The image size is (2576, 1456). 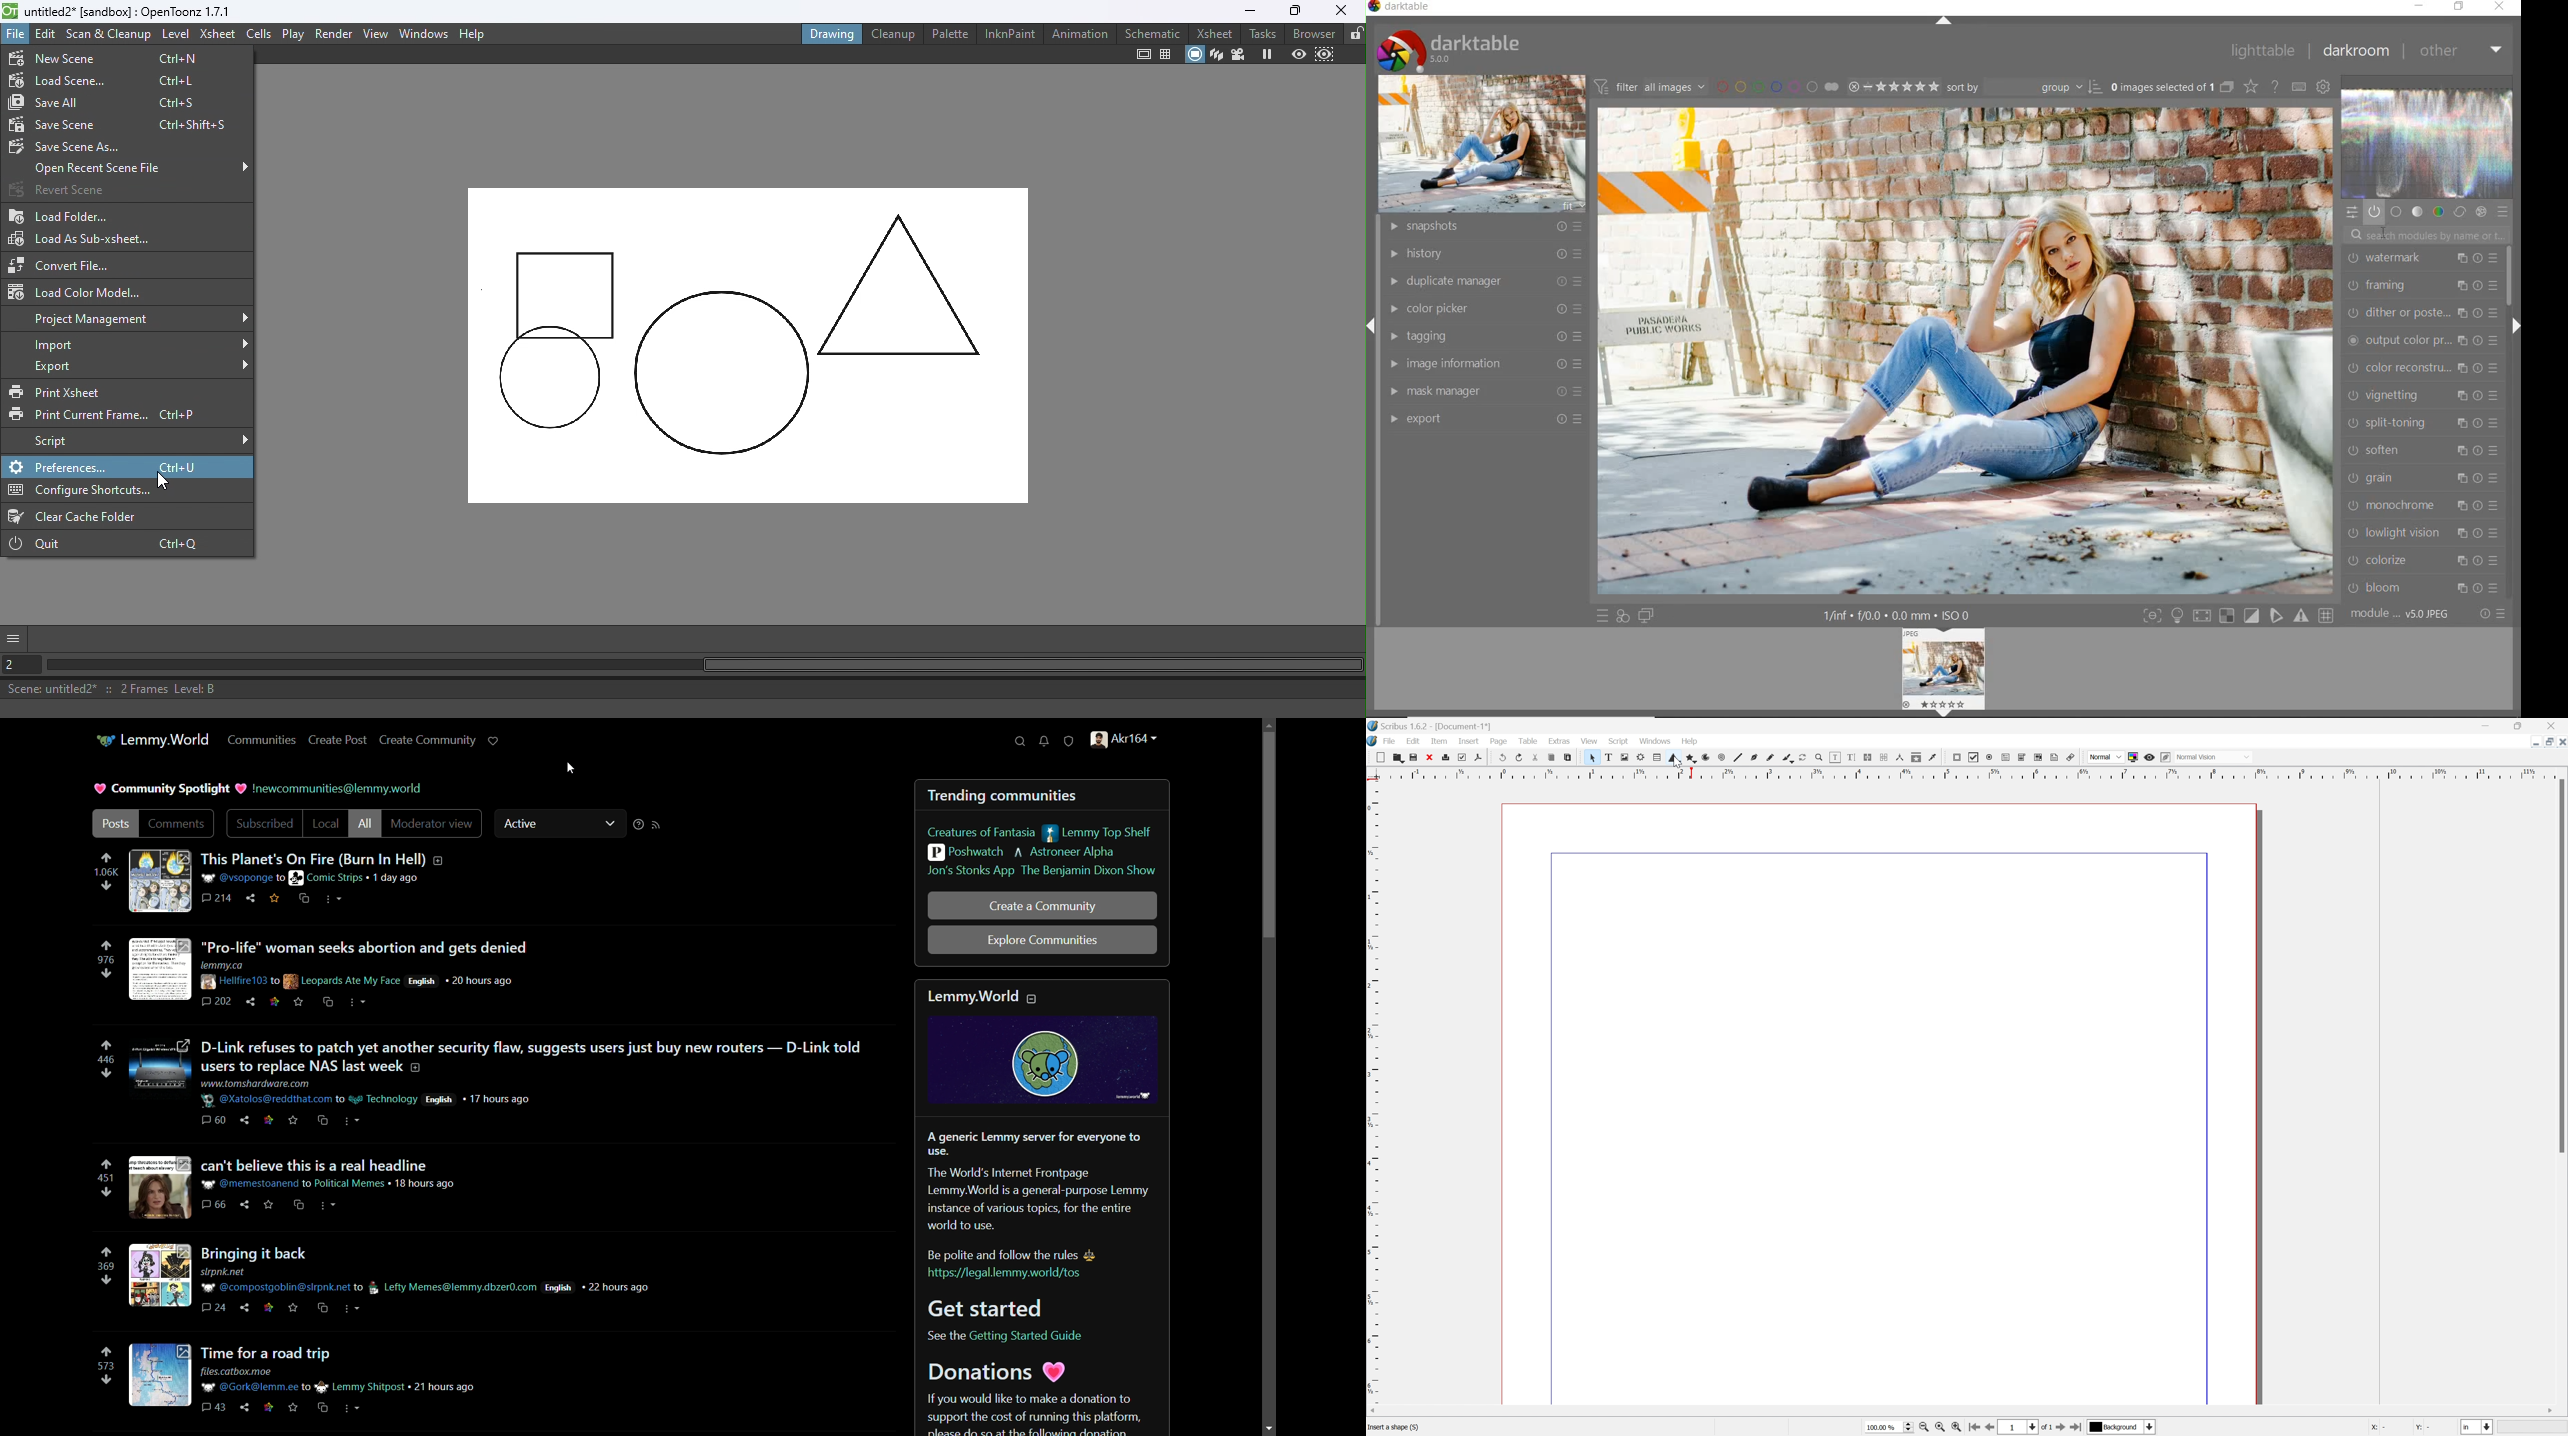 I want to click on downvote, so click(x=105, y=1193).